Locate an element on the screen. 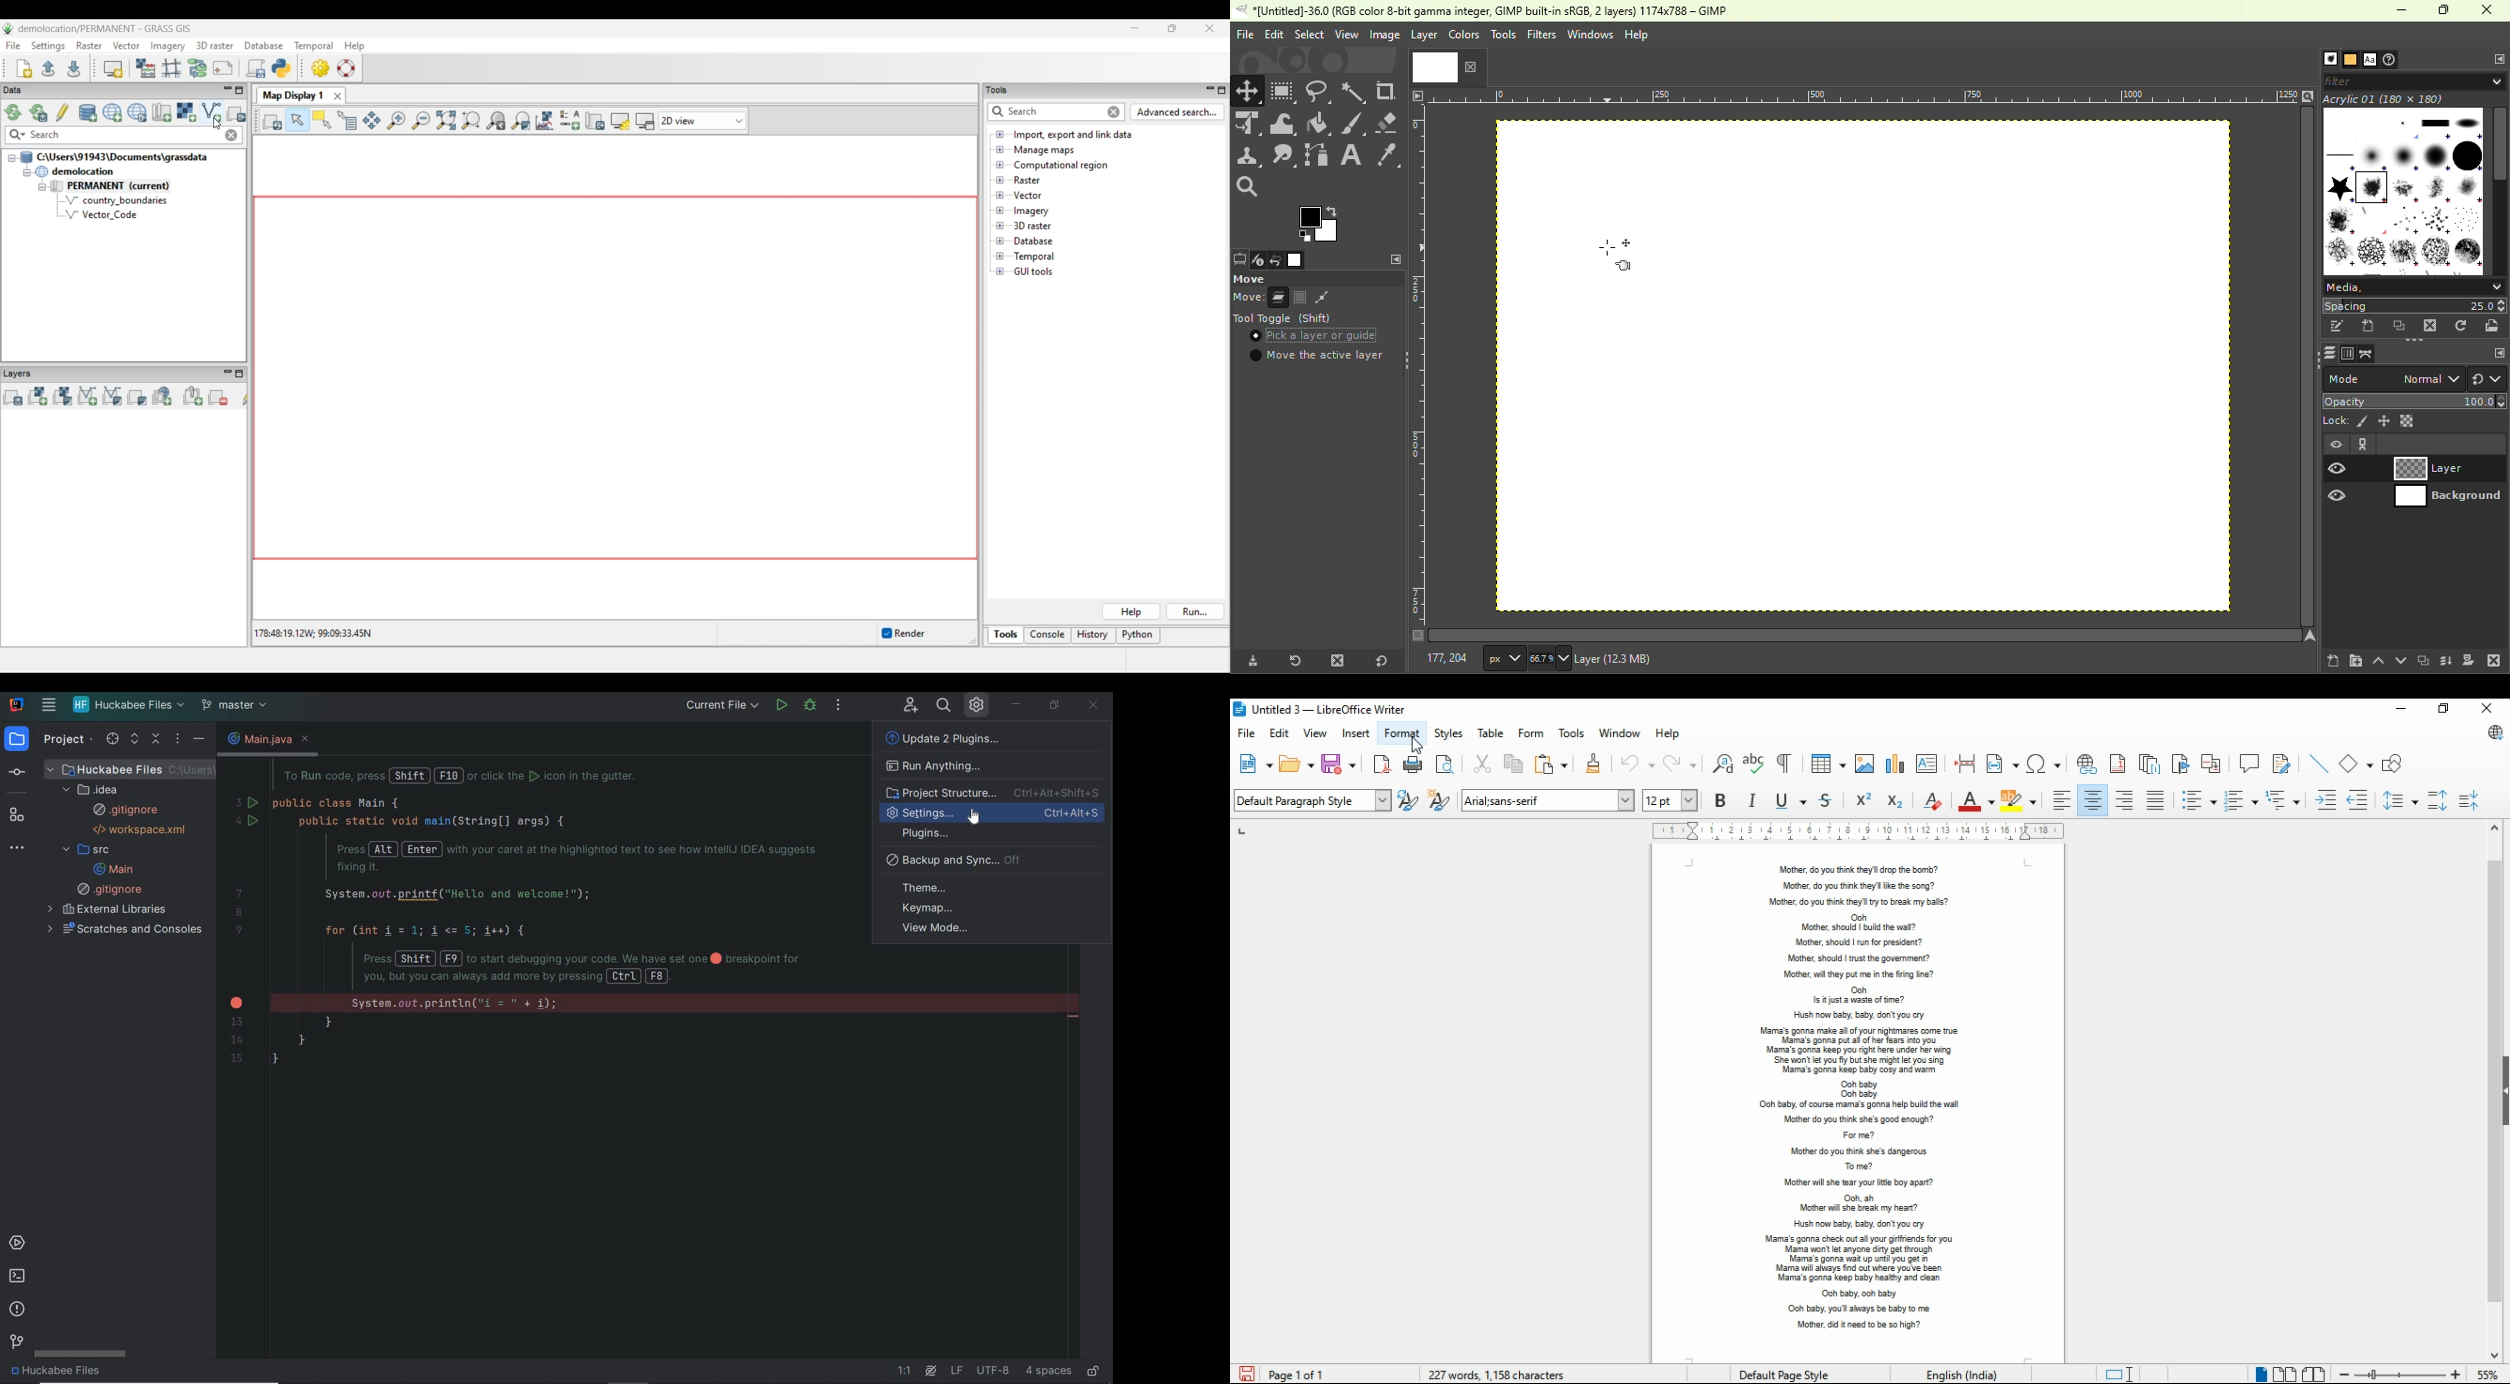 This screenshot has height=1400, width=2520. styles is located at coordinates (1451, 733).